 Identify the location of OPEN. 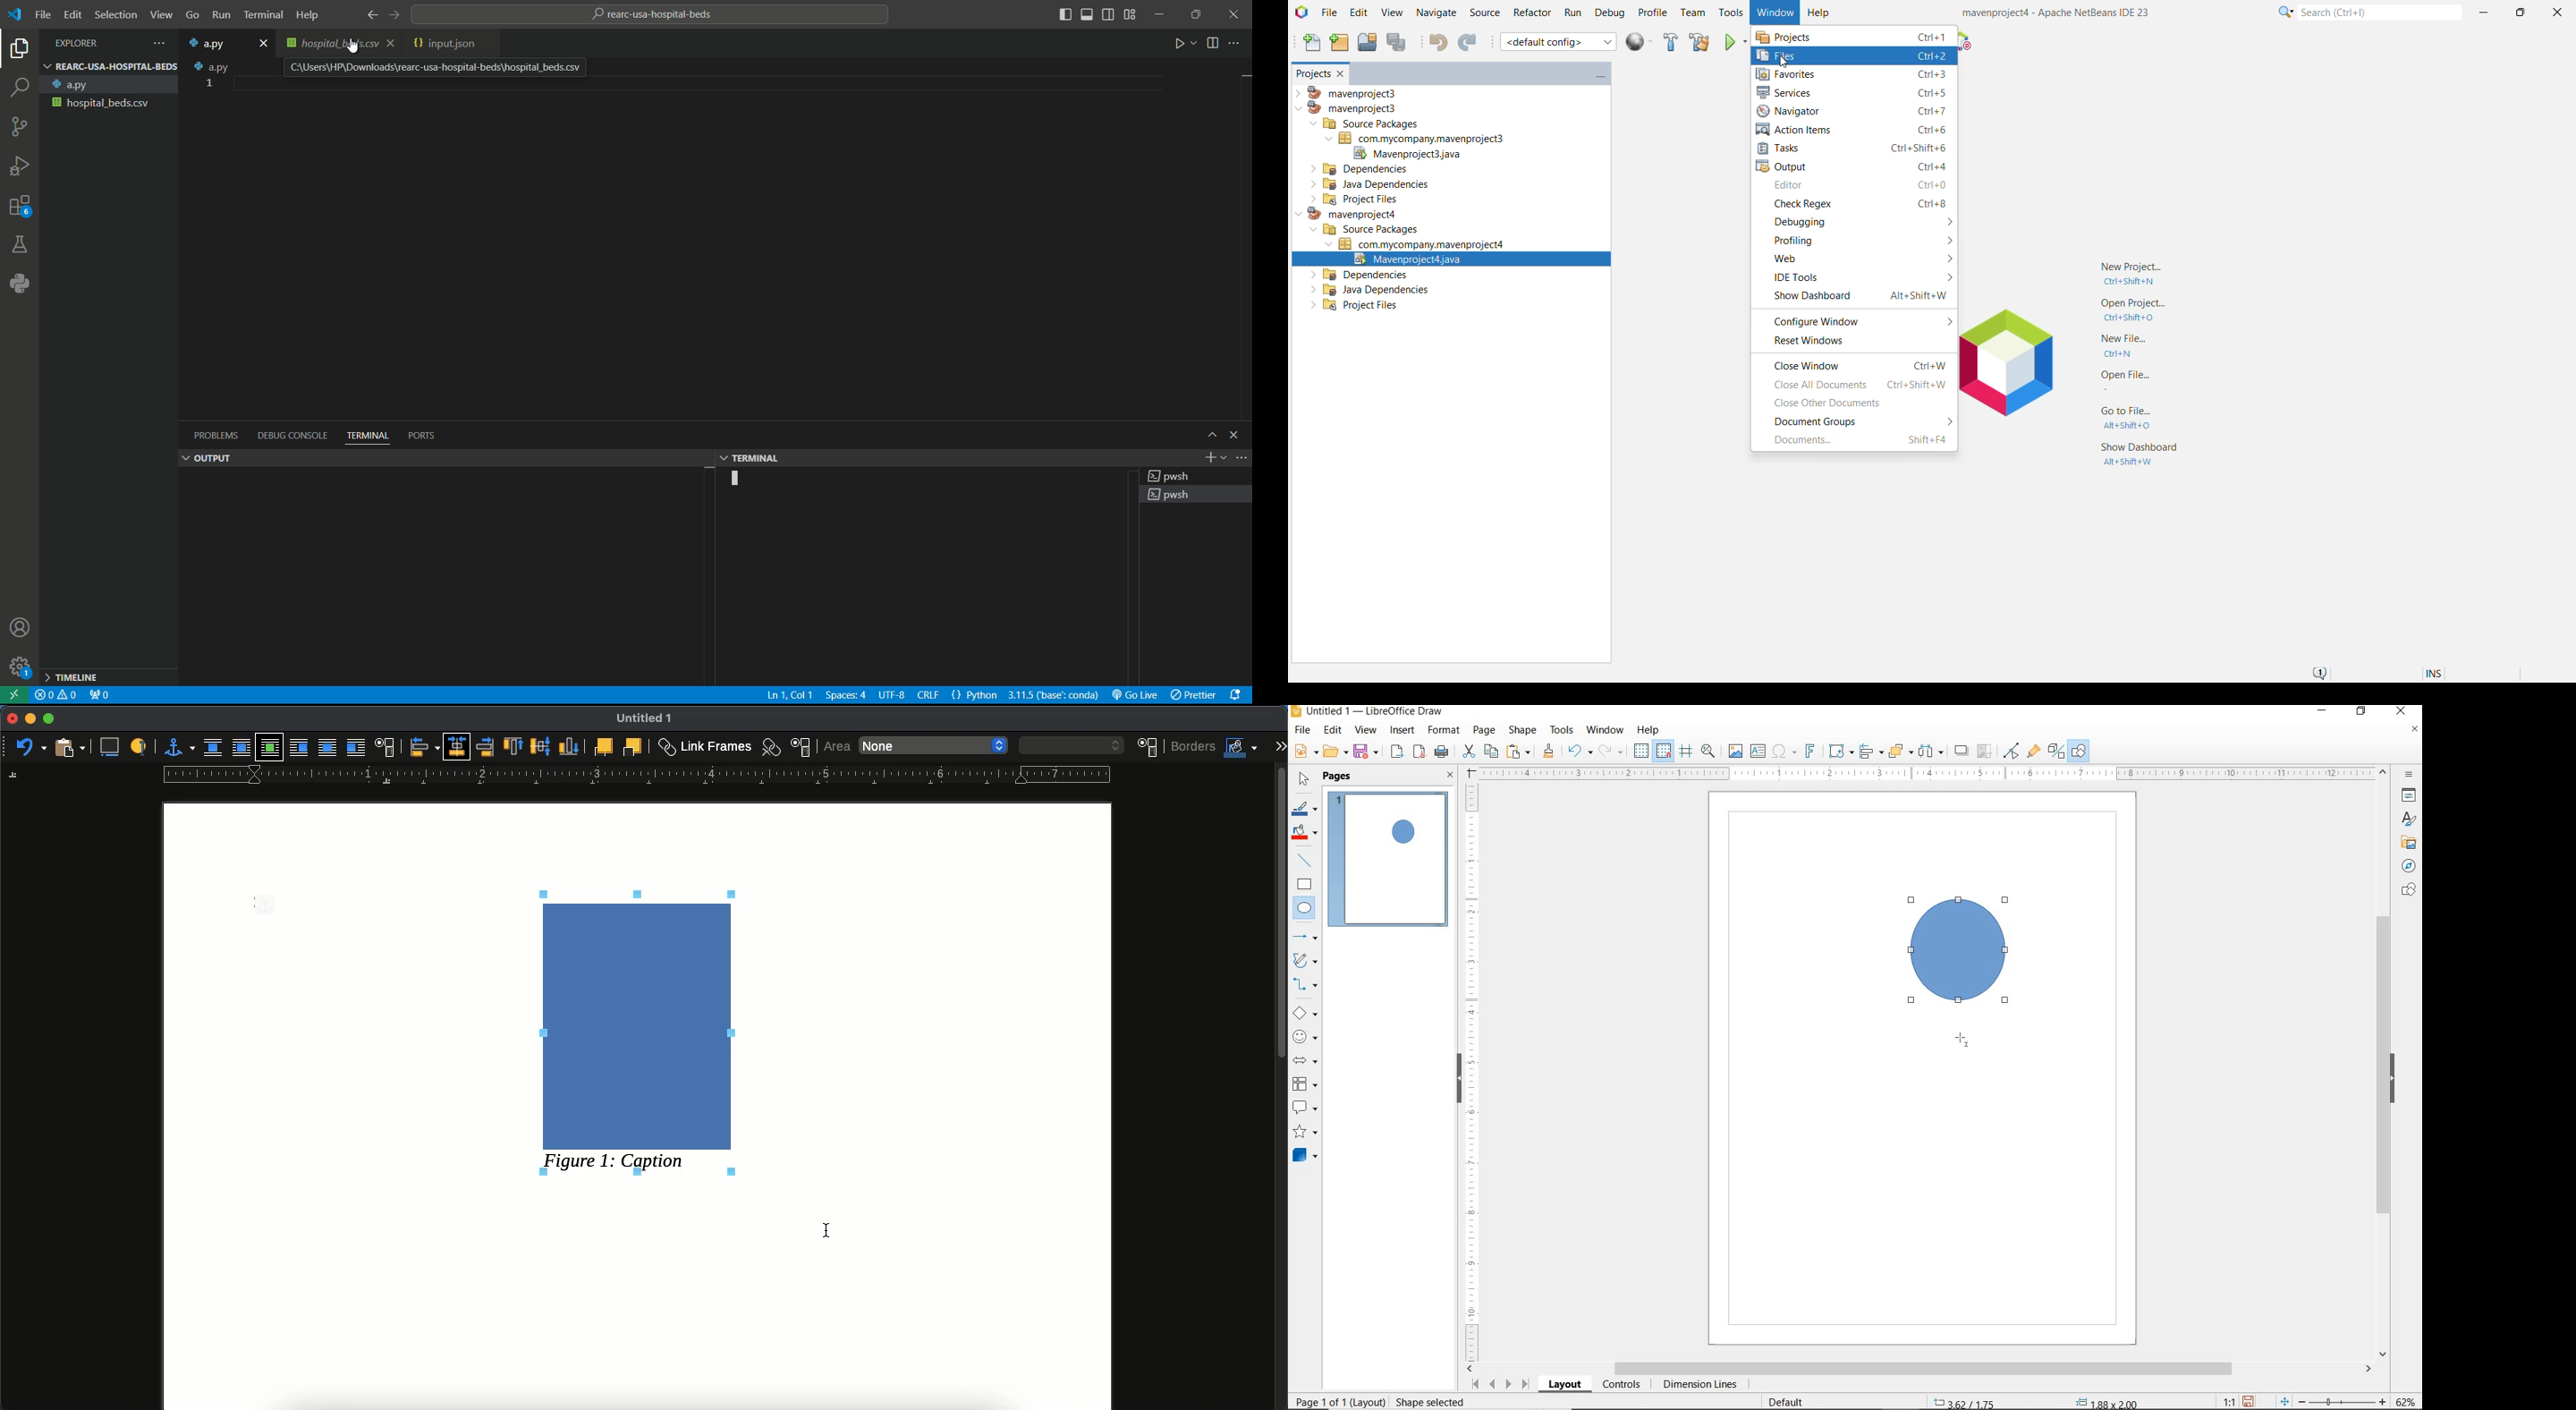
(1335, 753).